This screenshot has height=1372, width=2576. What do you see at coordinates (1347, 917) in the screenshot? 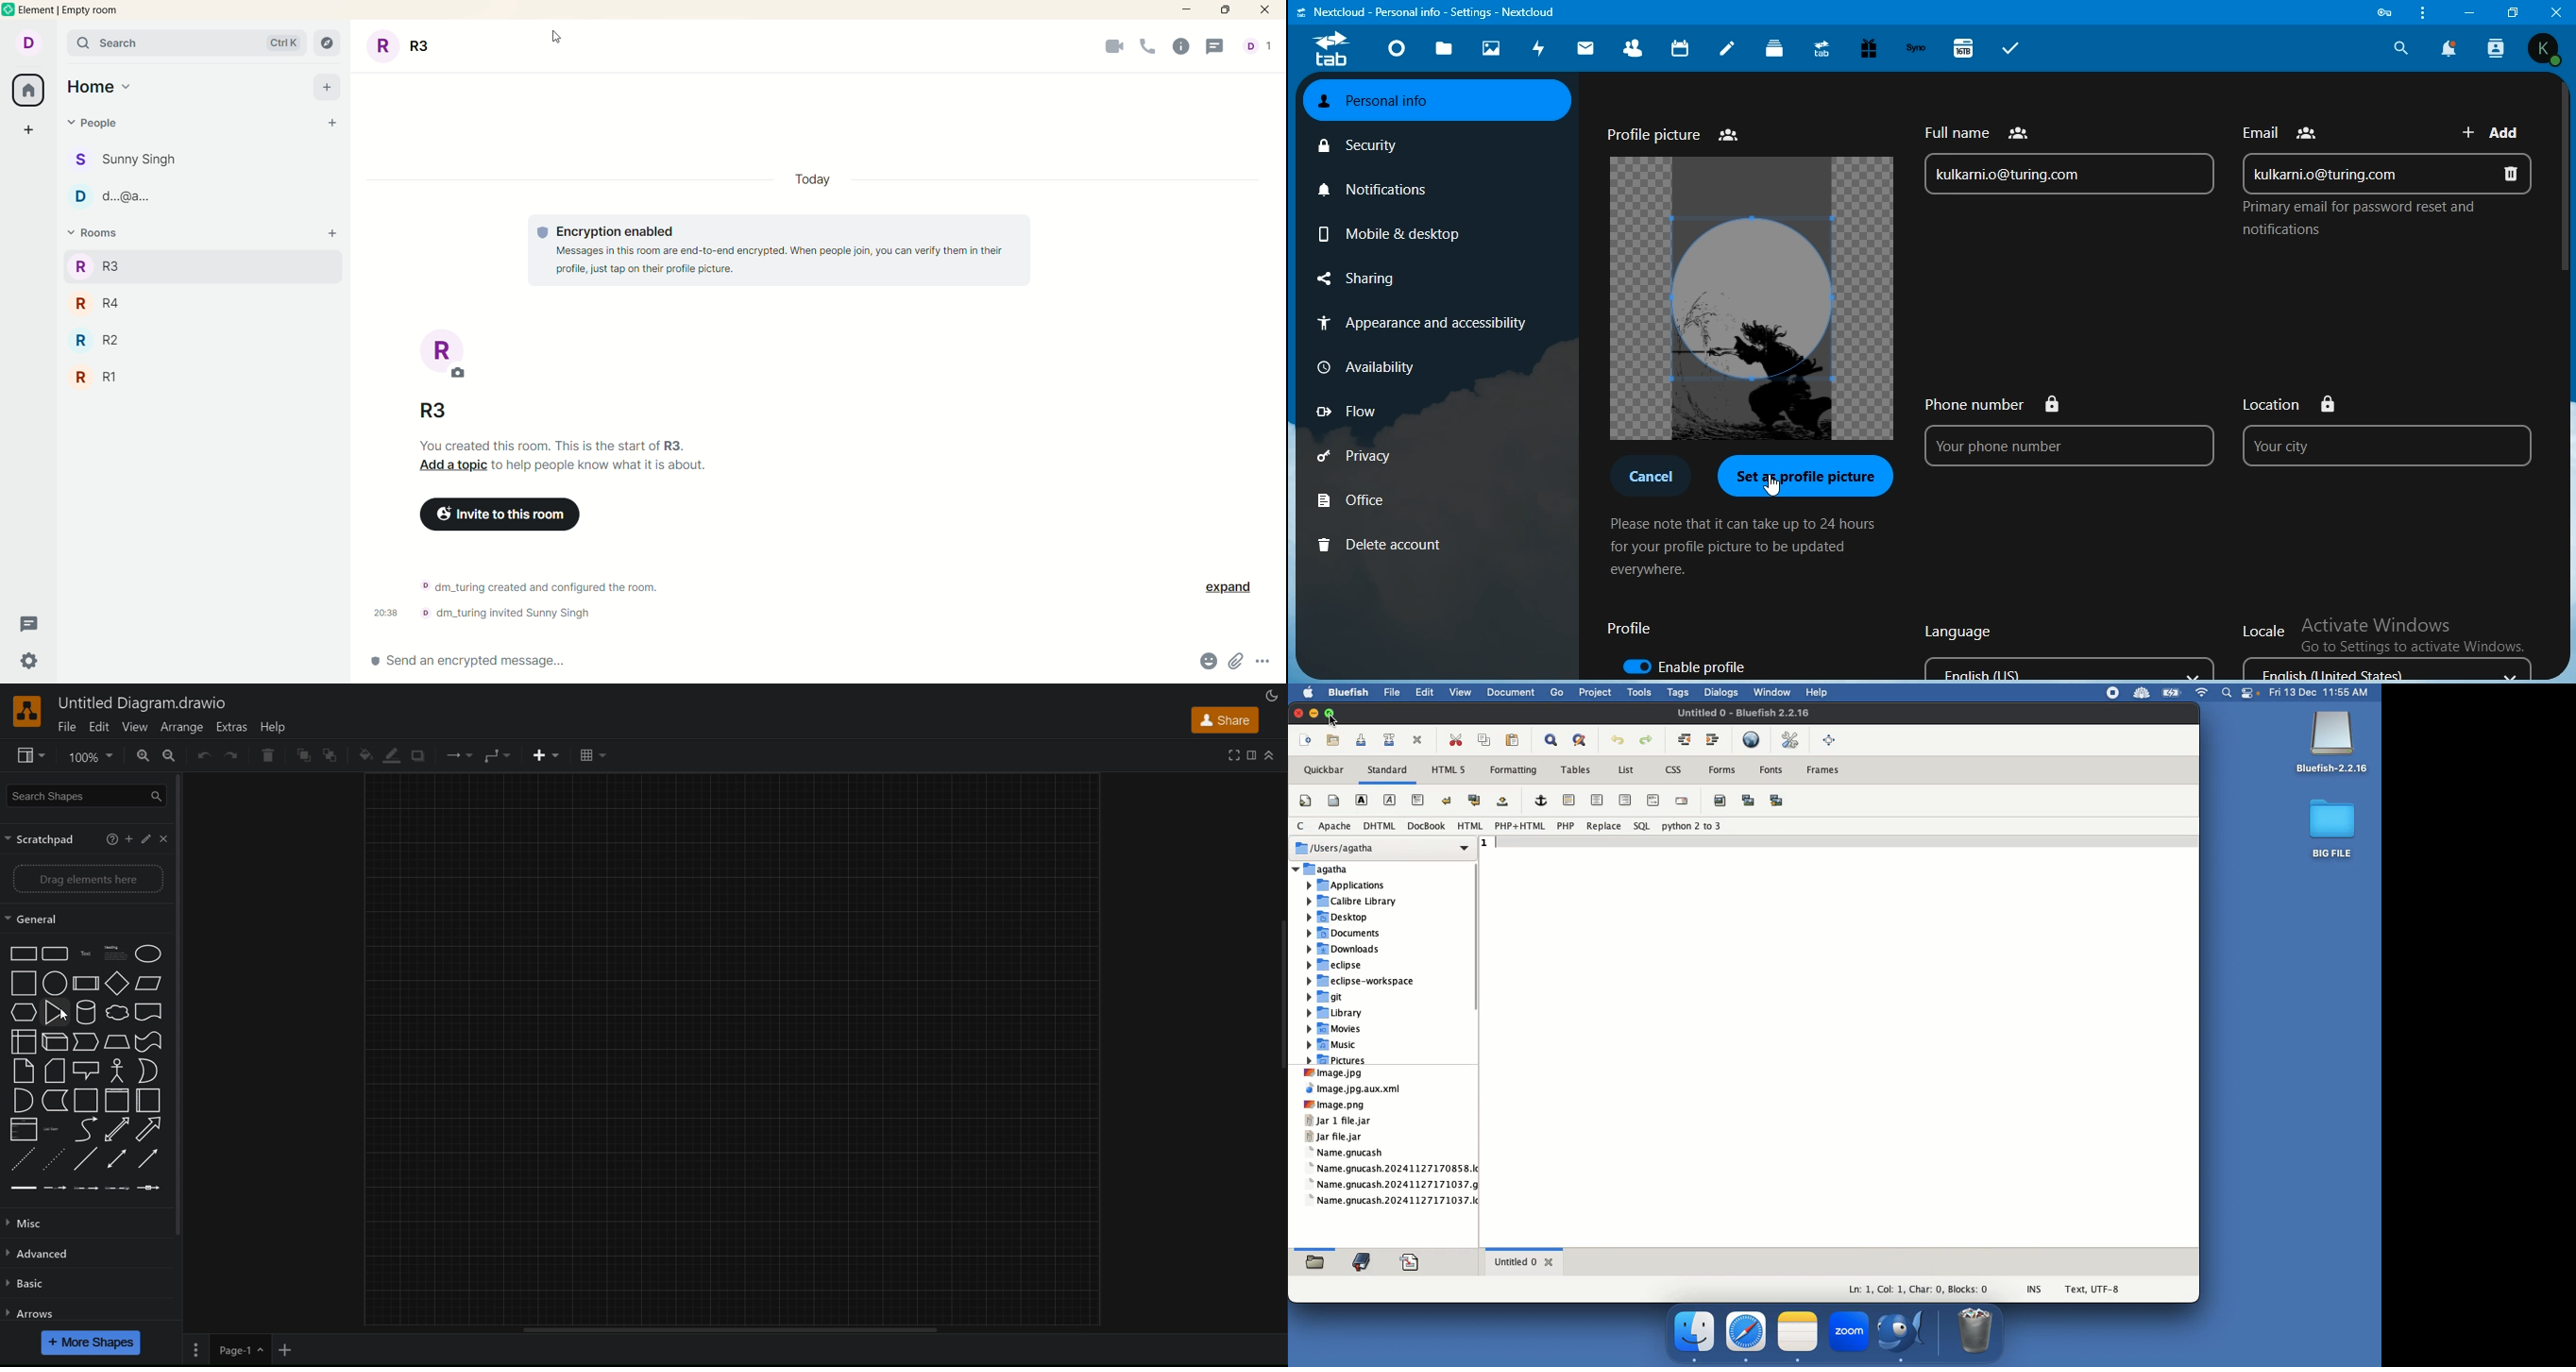
I see `desktop` at bounding box center [1347, 917].